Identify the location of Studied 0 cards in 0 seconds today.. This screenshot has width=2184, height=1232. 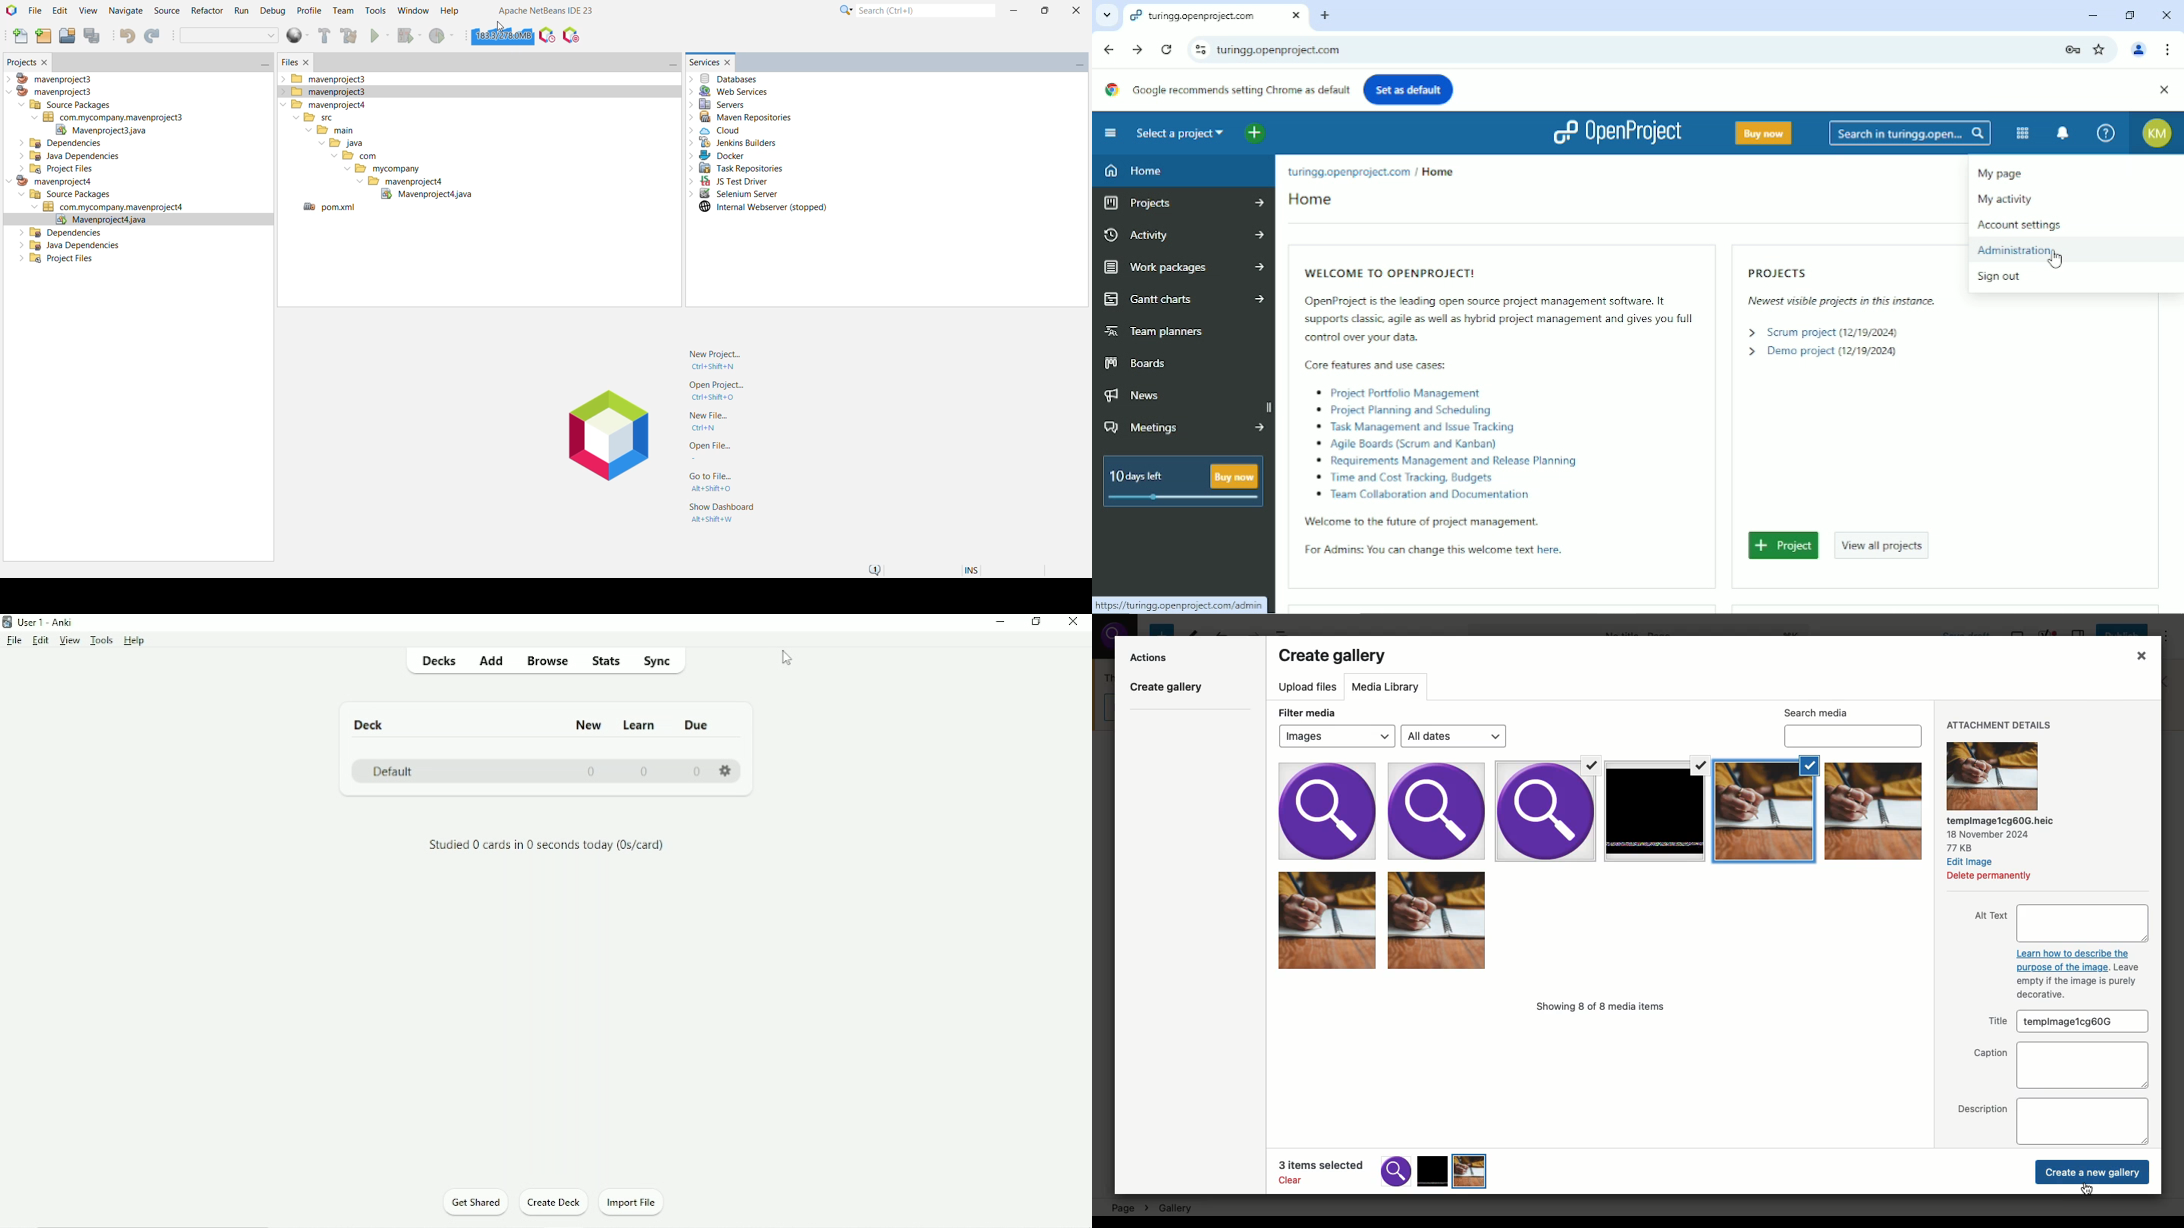
(546, 846).